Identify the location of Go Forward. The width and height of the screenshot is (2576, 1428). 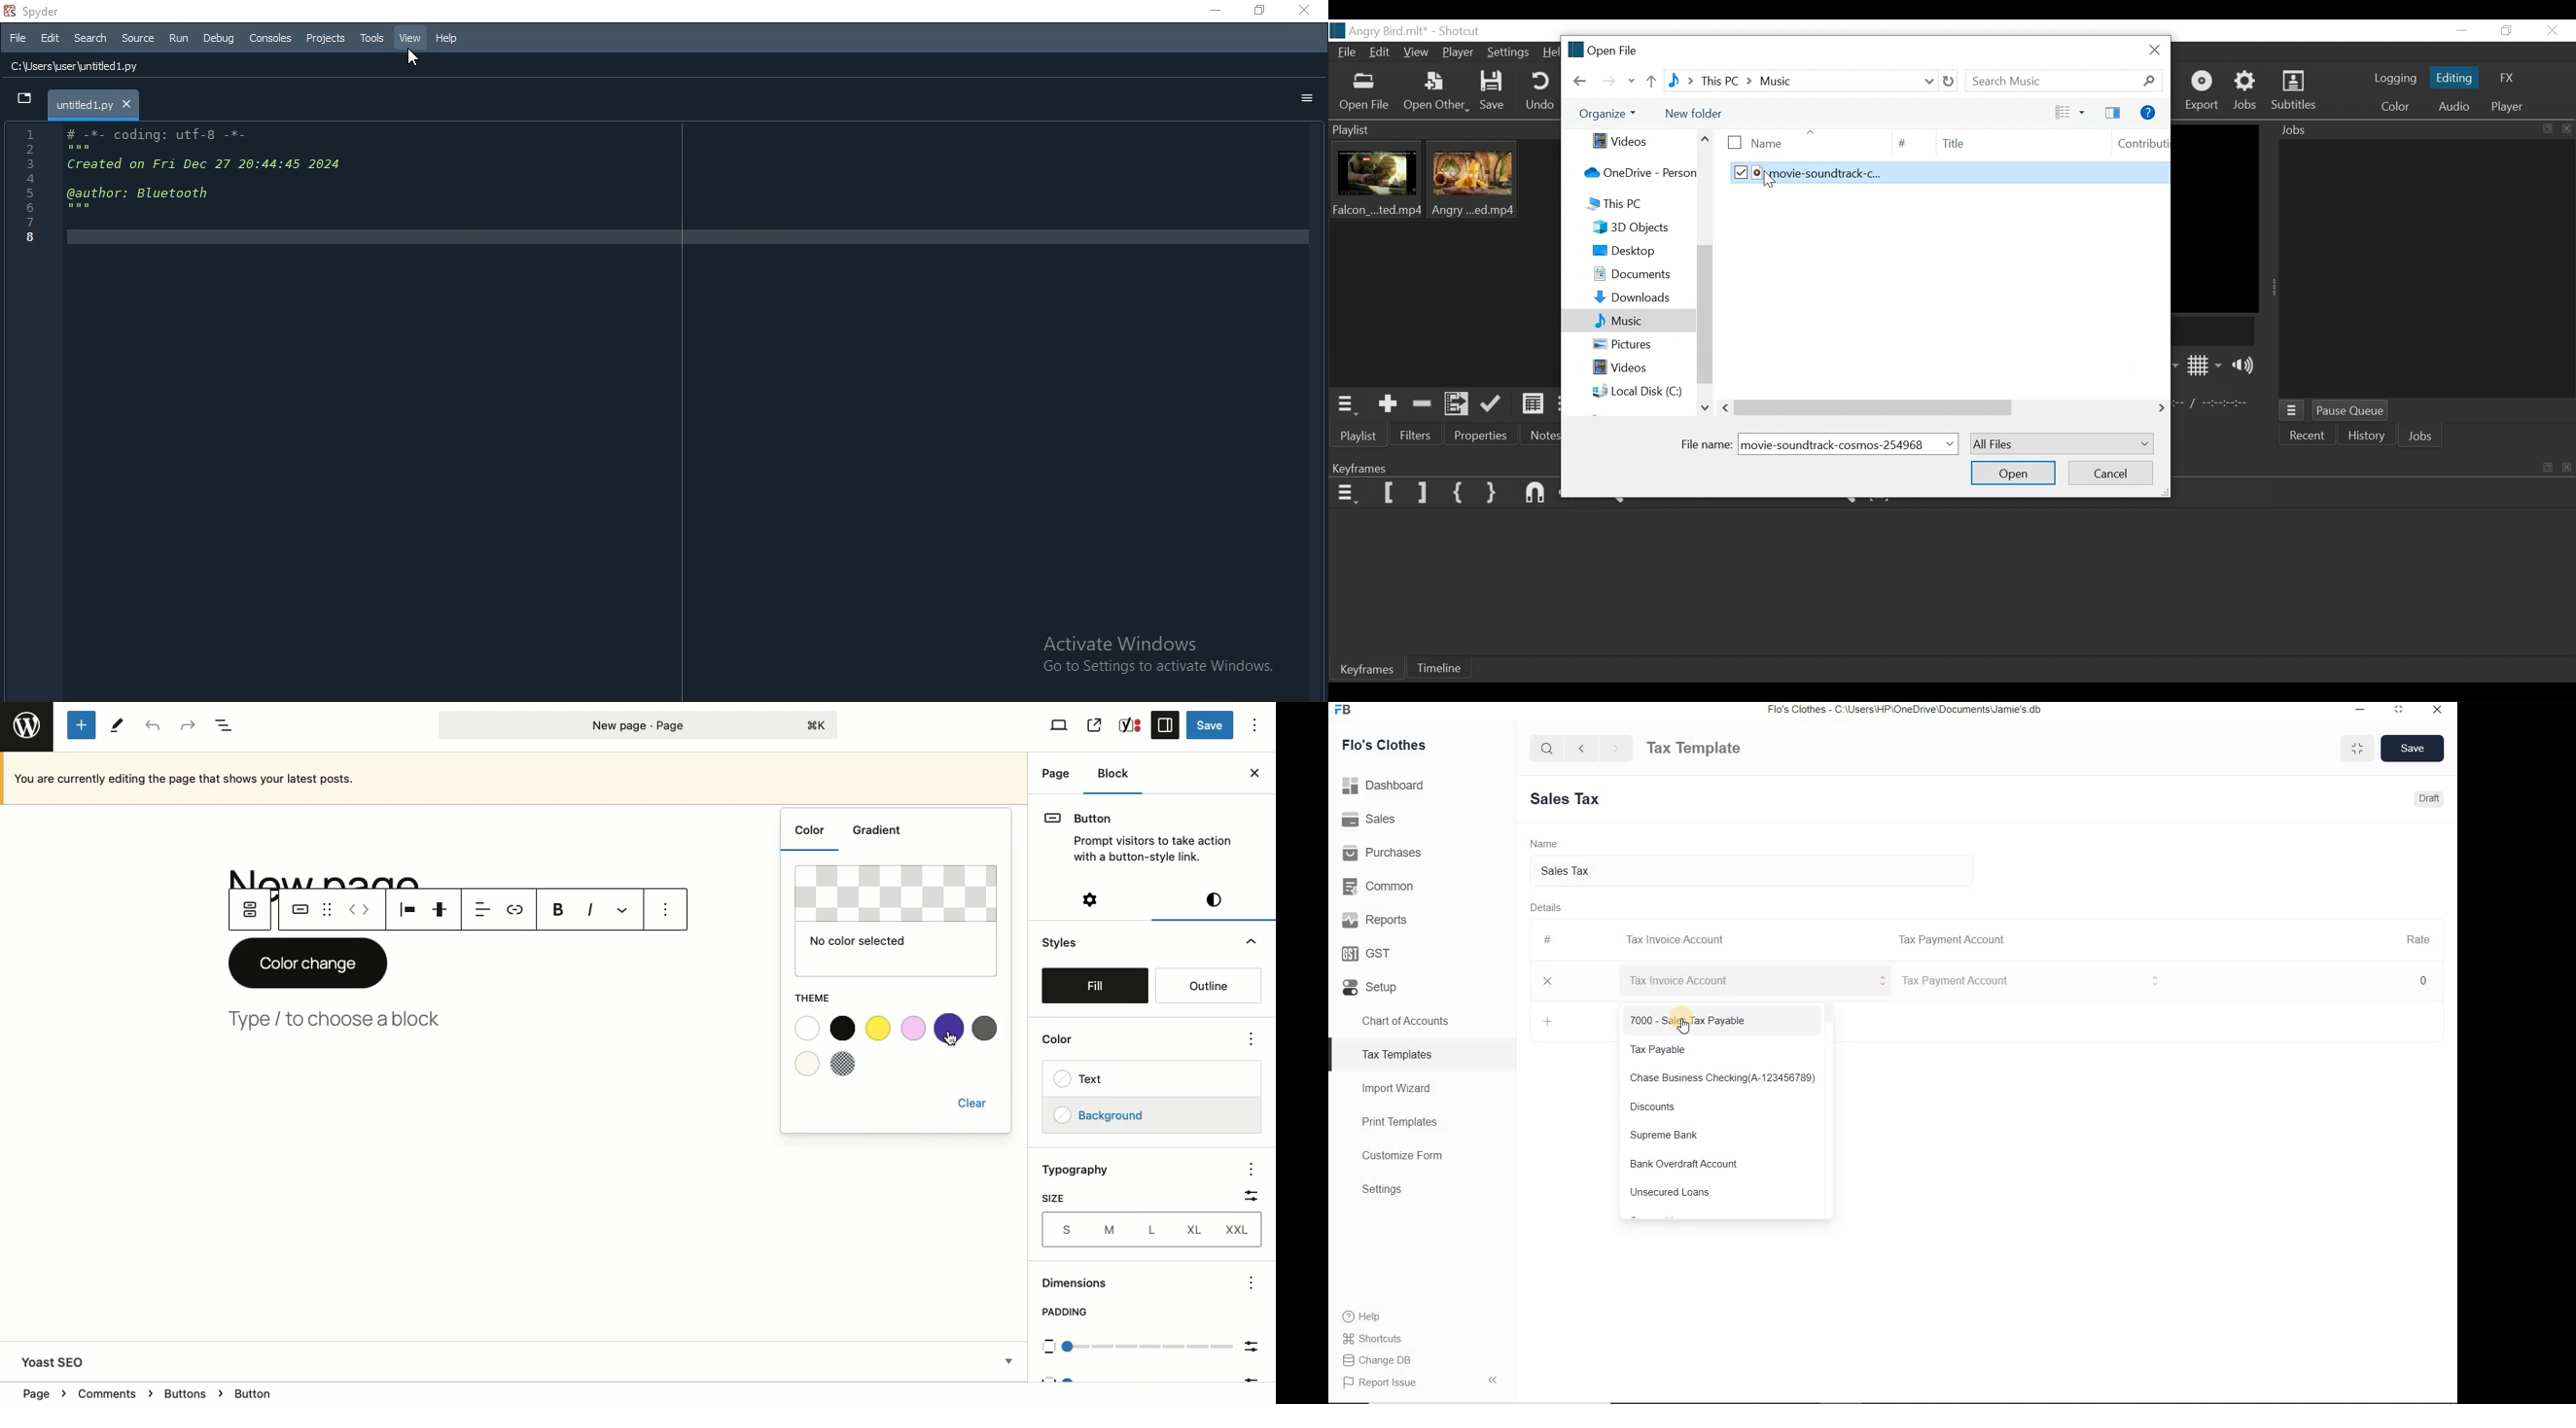
(1611, 81).